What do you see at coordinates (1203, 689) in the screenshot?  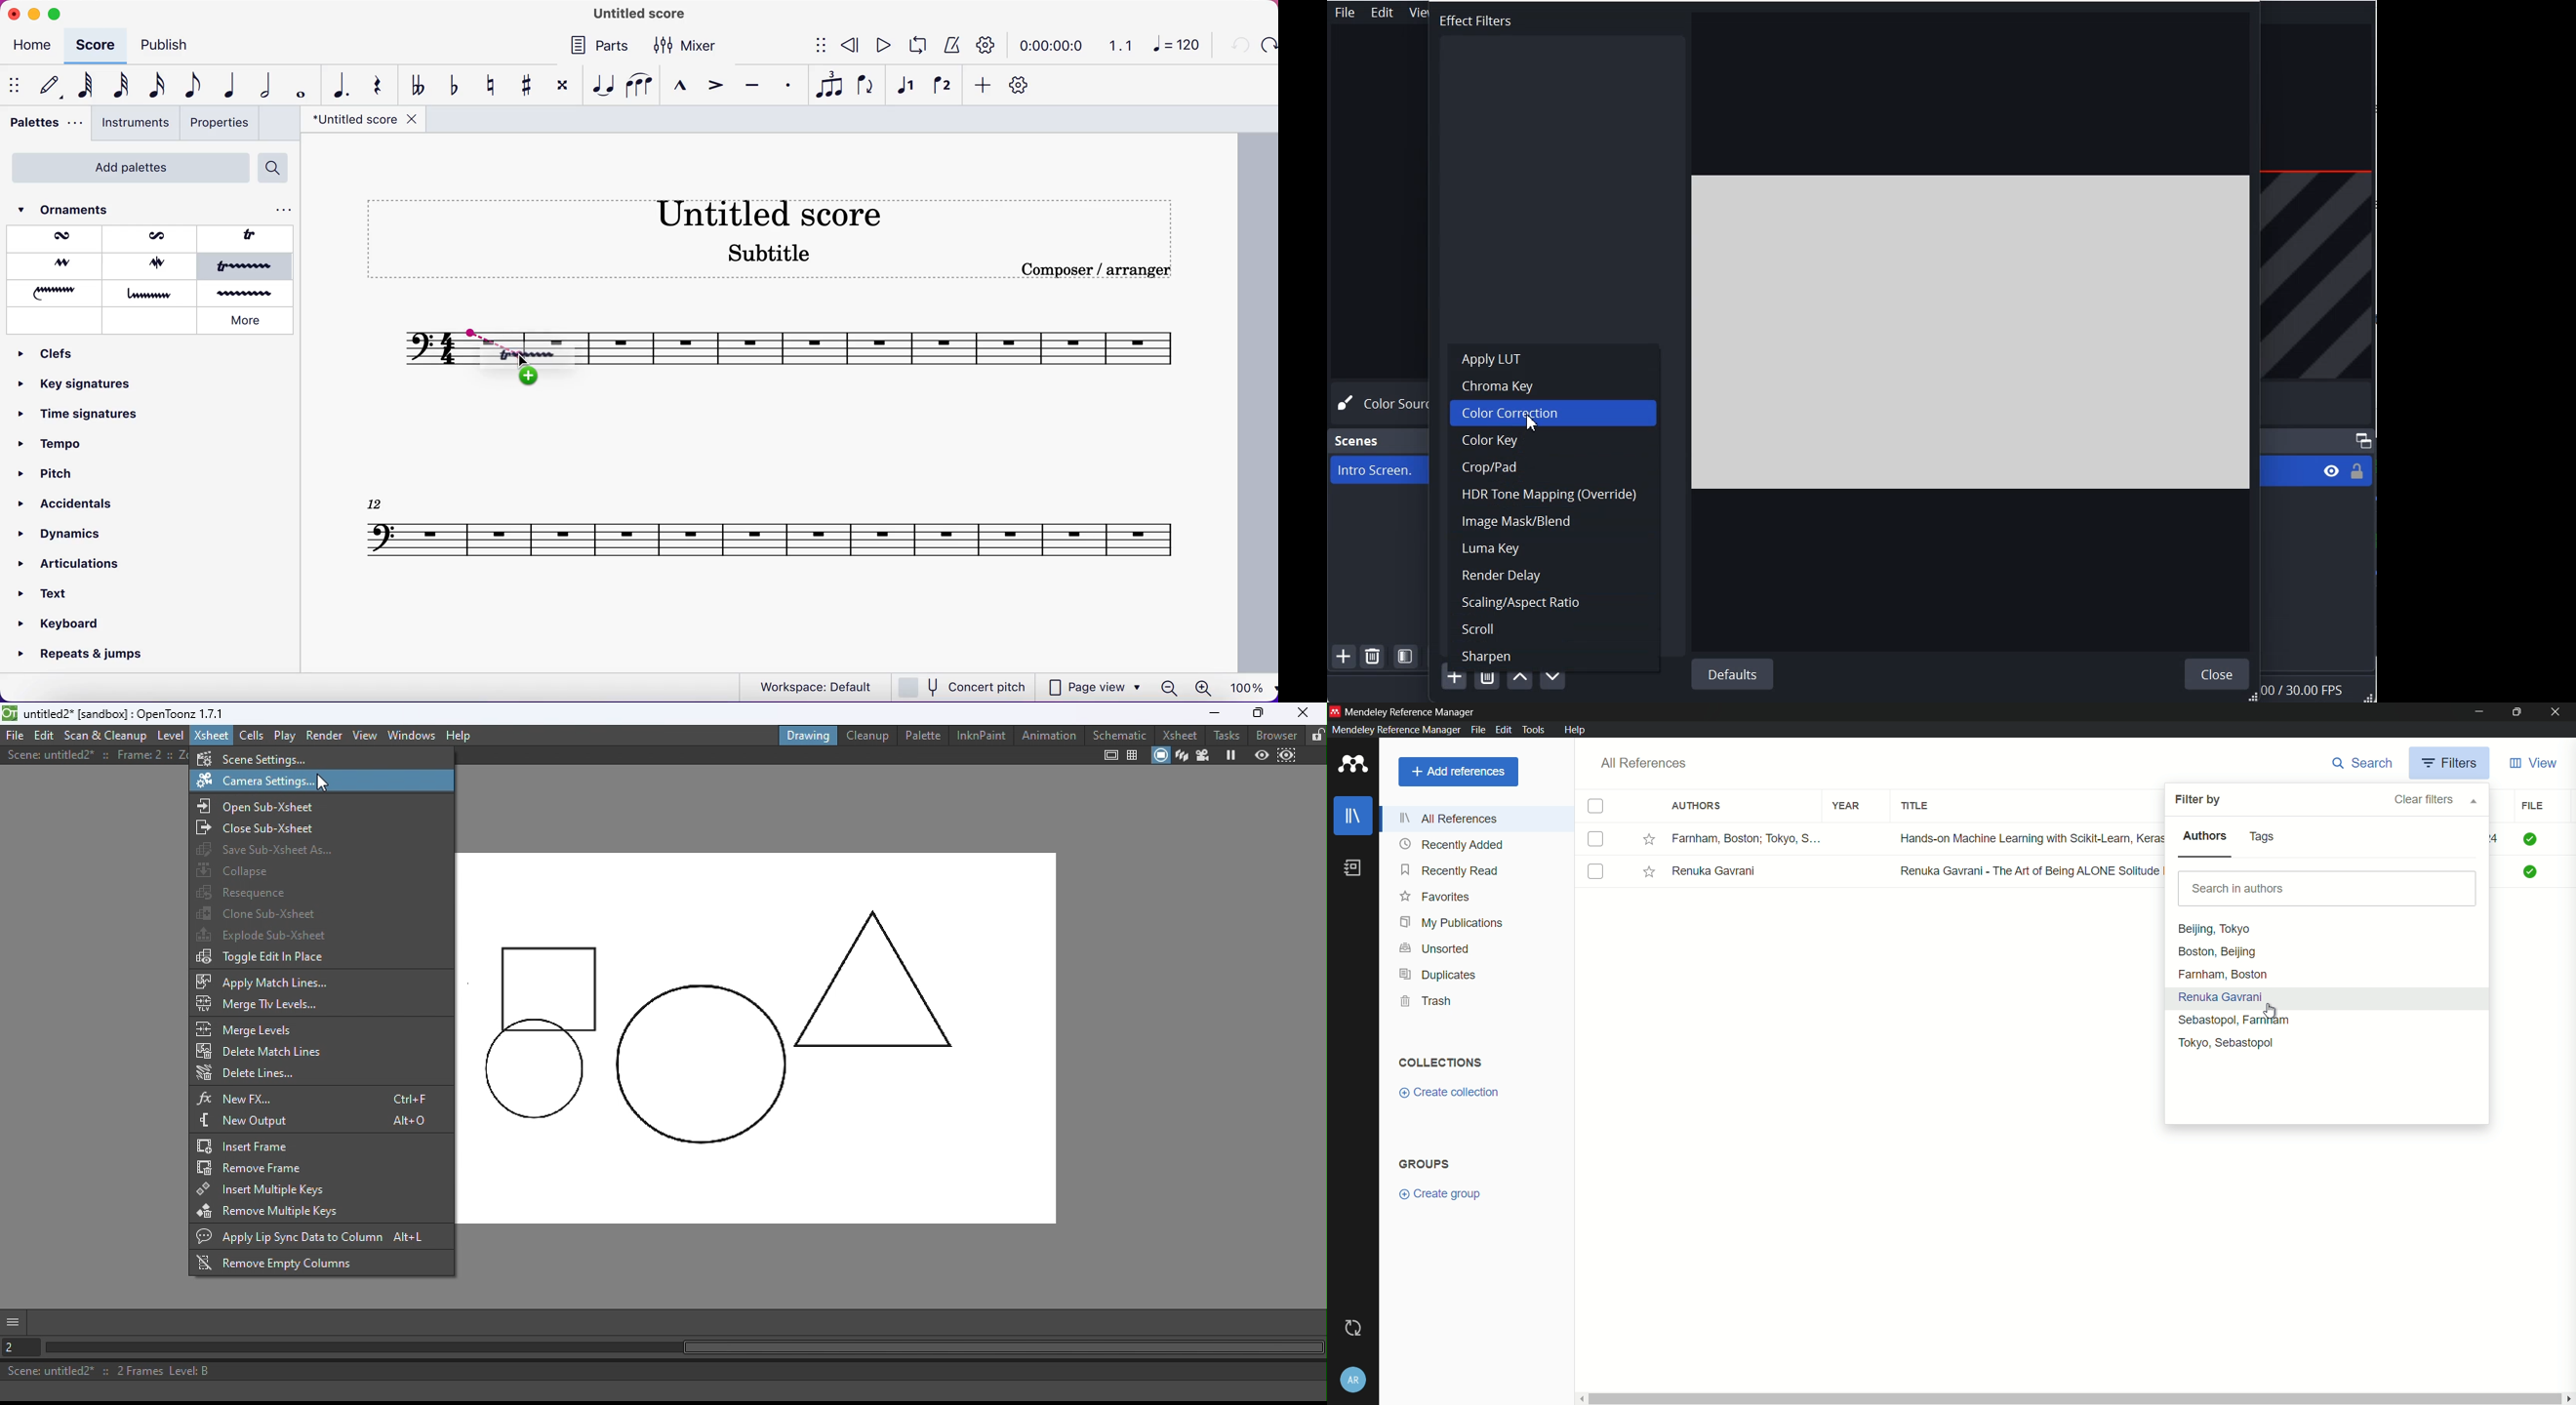 I see `zoom in` at bounding box center [1203, 689].